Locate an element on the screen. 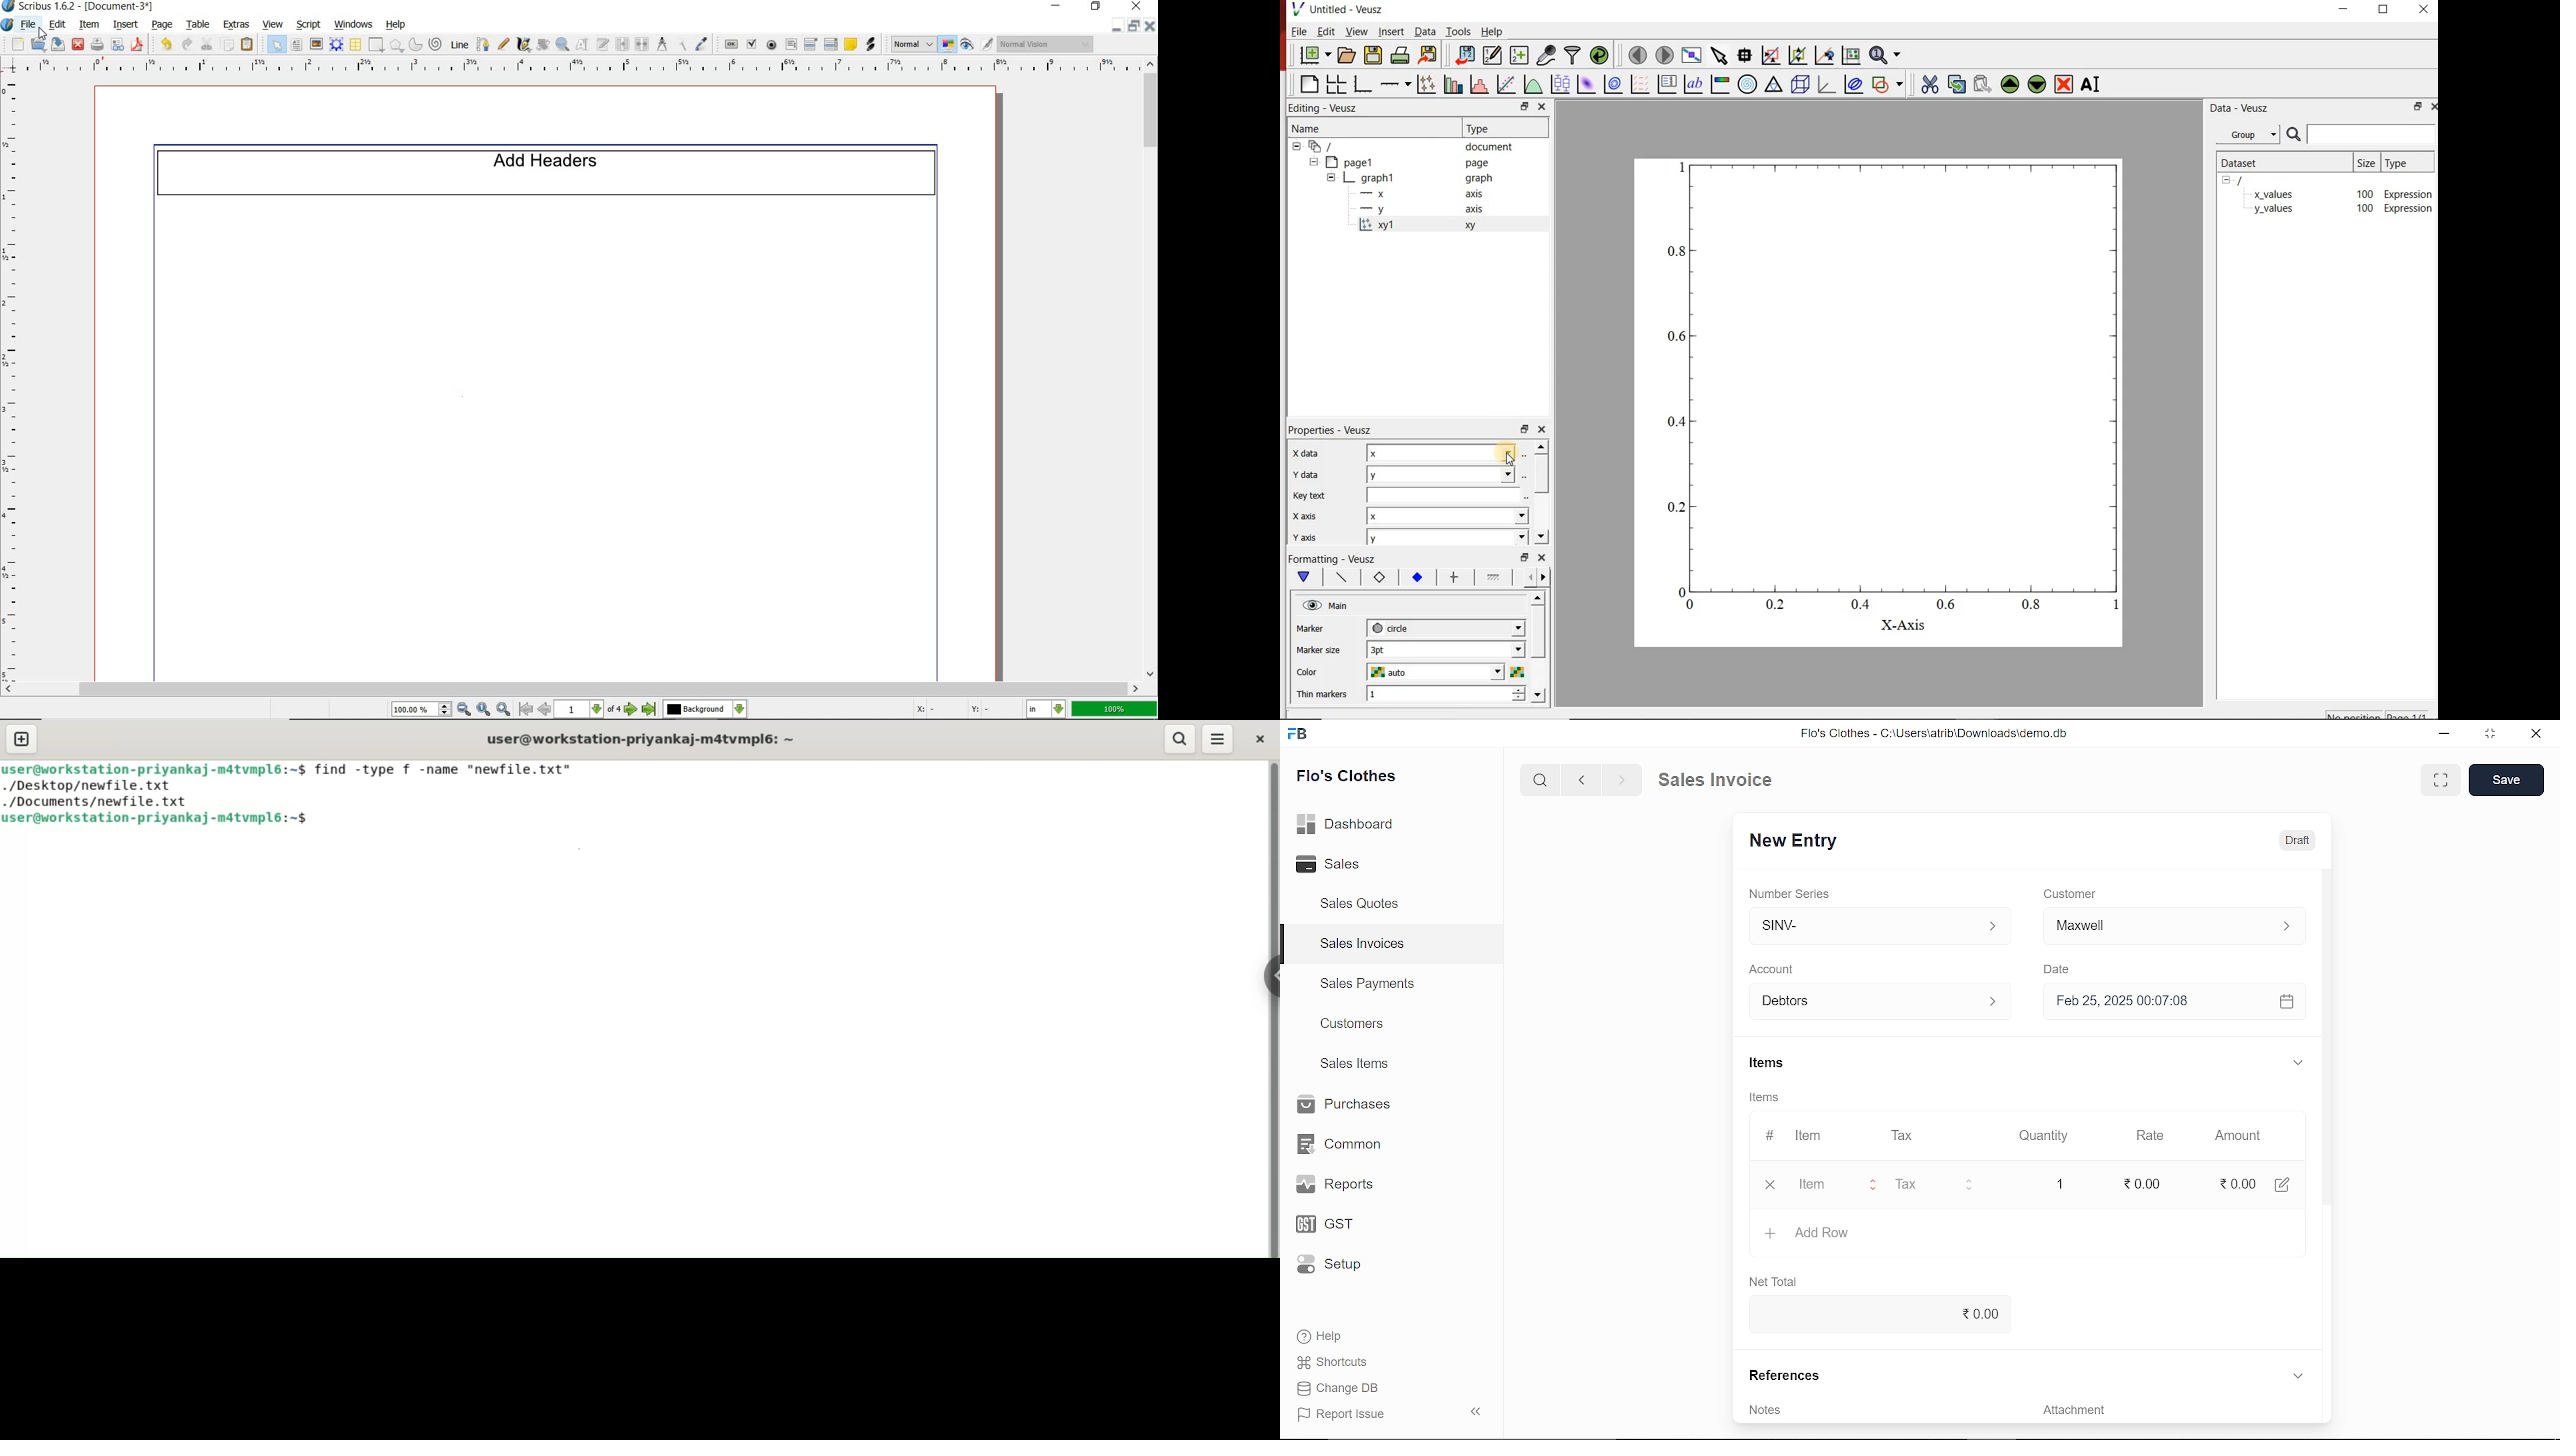 The image size is (2576, 1456). frappe books logo is located at coordinates (1300, 737).